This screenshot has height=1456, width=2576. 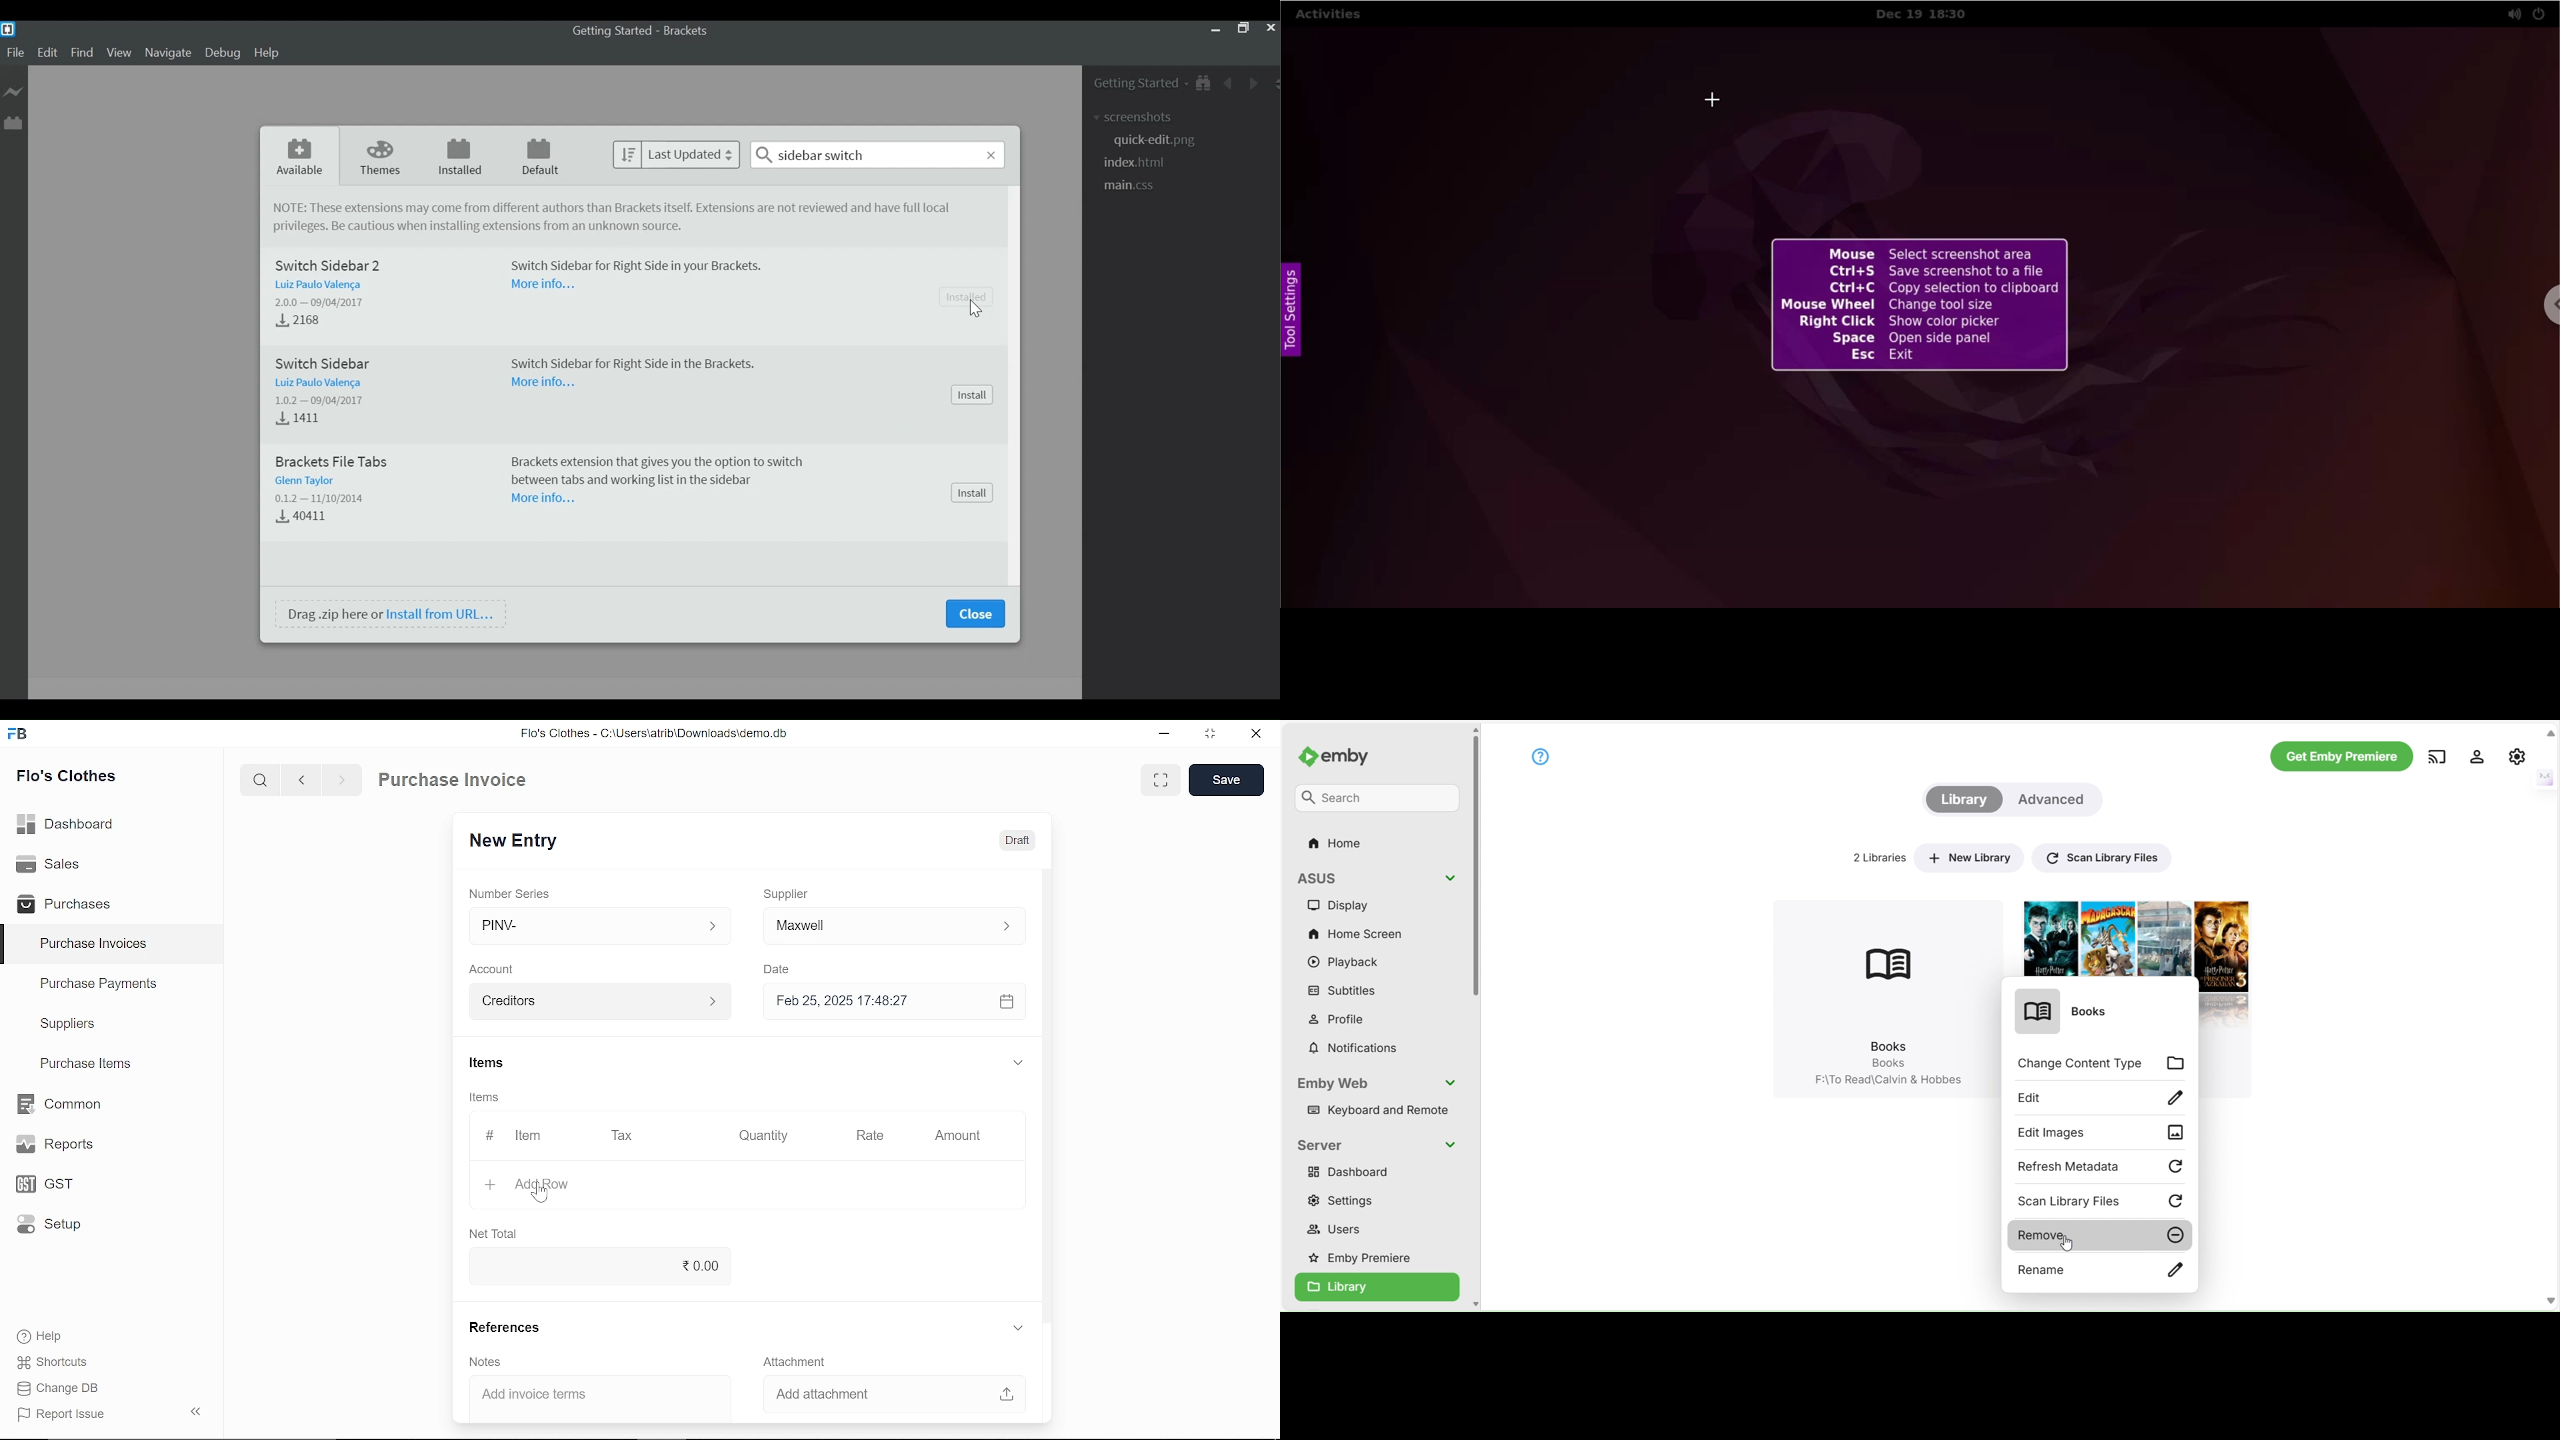 What do you see at coordinates (514, 1136) in the screenshot?
I see `Item` at bounding box center [514, 1136].